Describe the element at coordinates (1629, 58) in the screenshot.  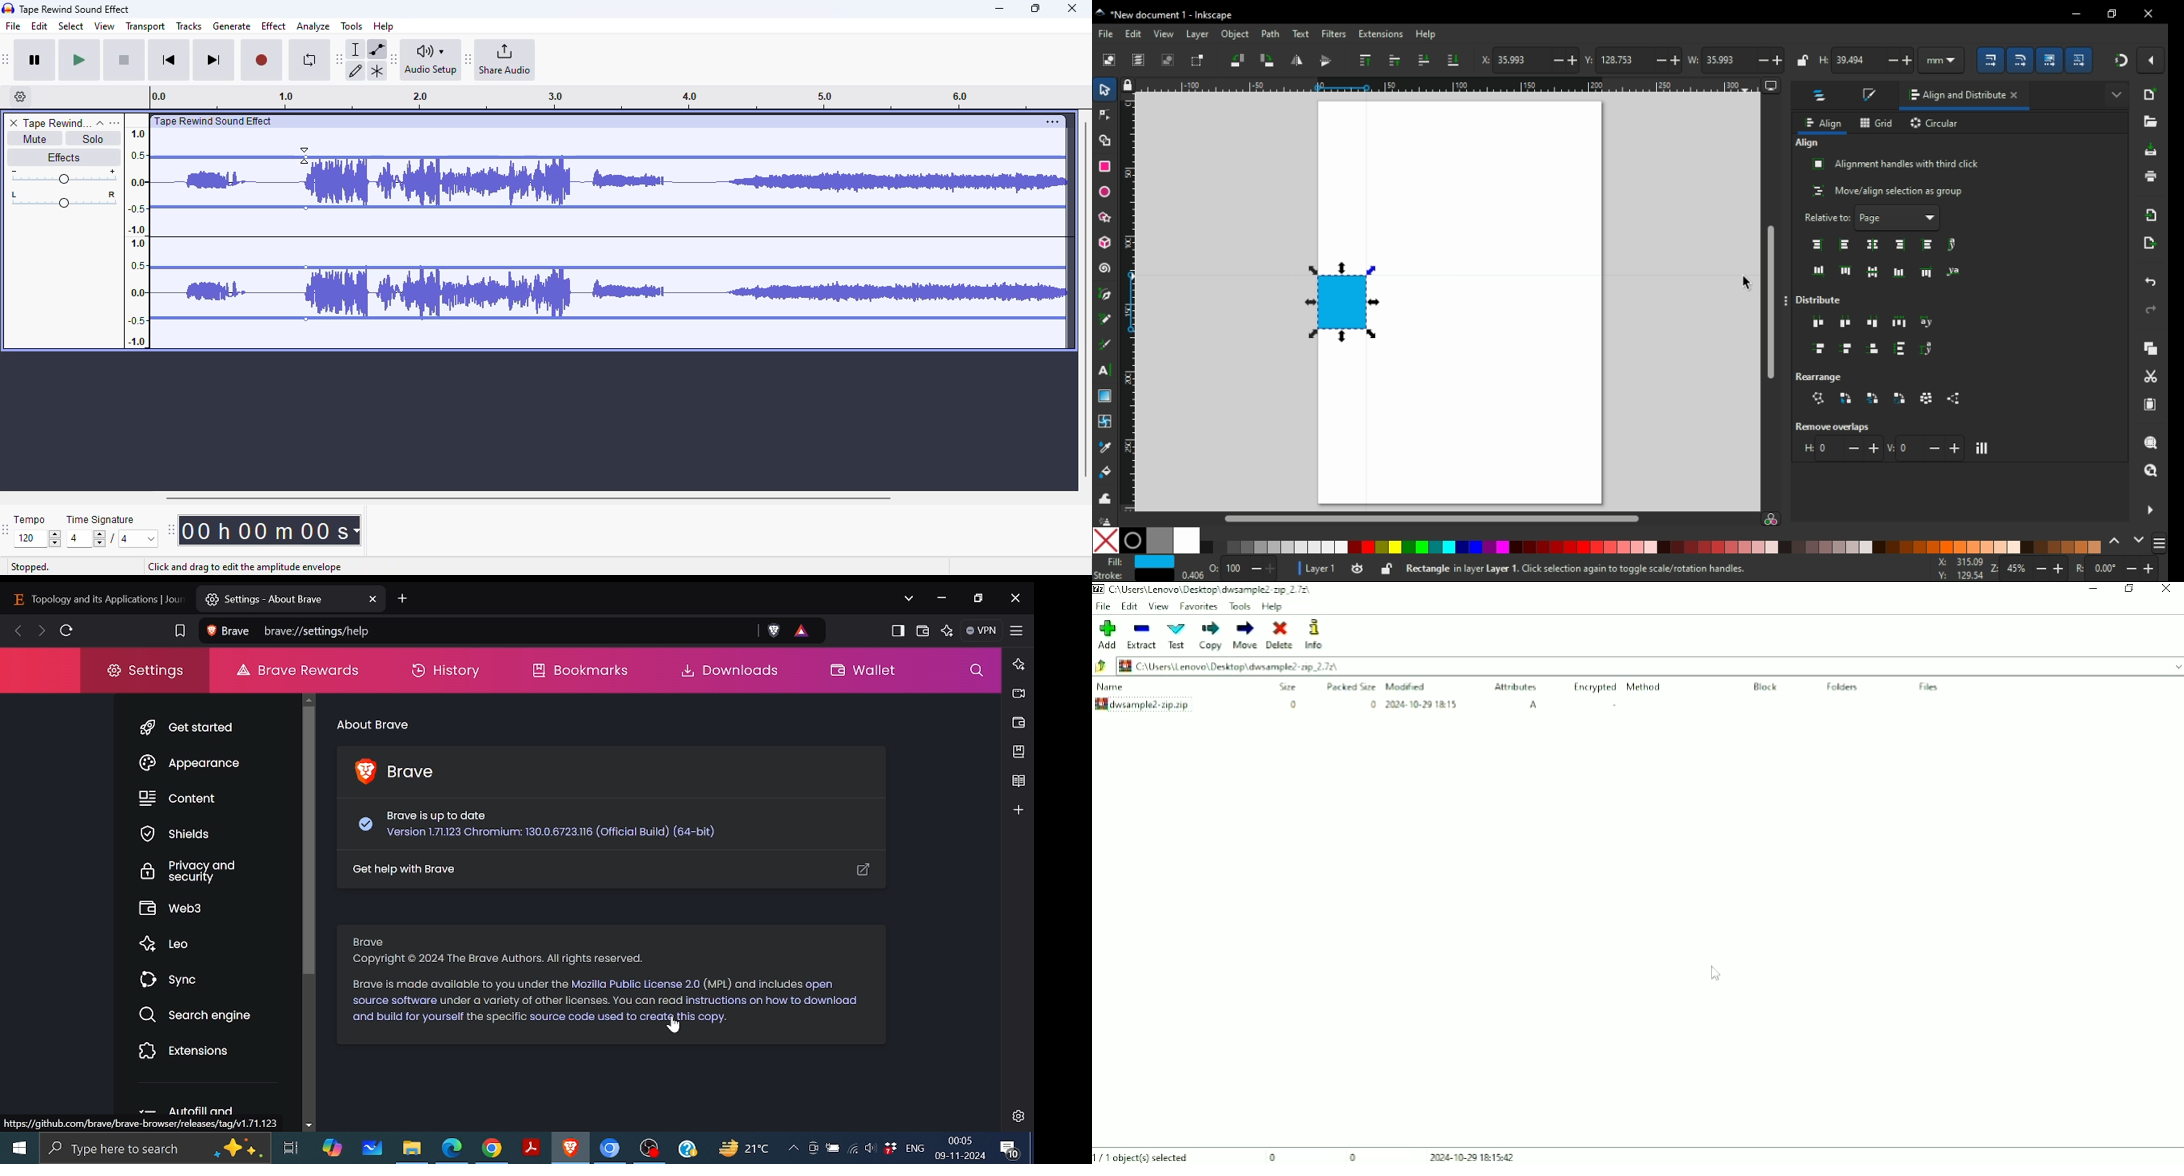
I see `vertical coordinate of selection` at that location.